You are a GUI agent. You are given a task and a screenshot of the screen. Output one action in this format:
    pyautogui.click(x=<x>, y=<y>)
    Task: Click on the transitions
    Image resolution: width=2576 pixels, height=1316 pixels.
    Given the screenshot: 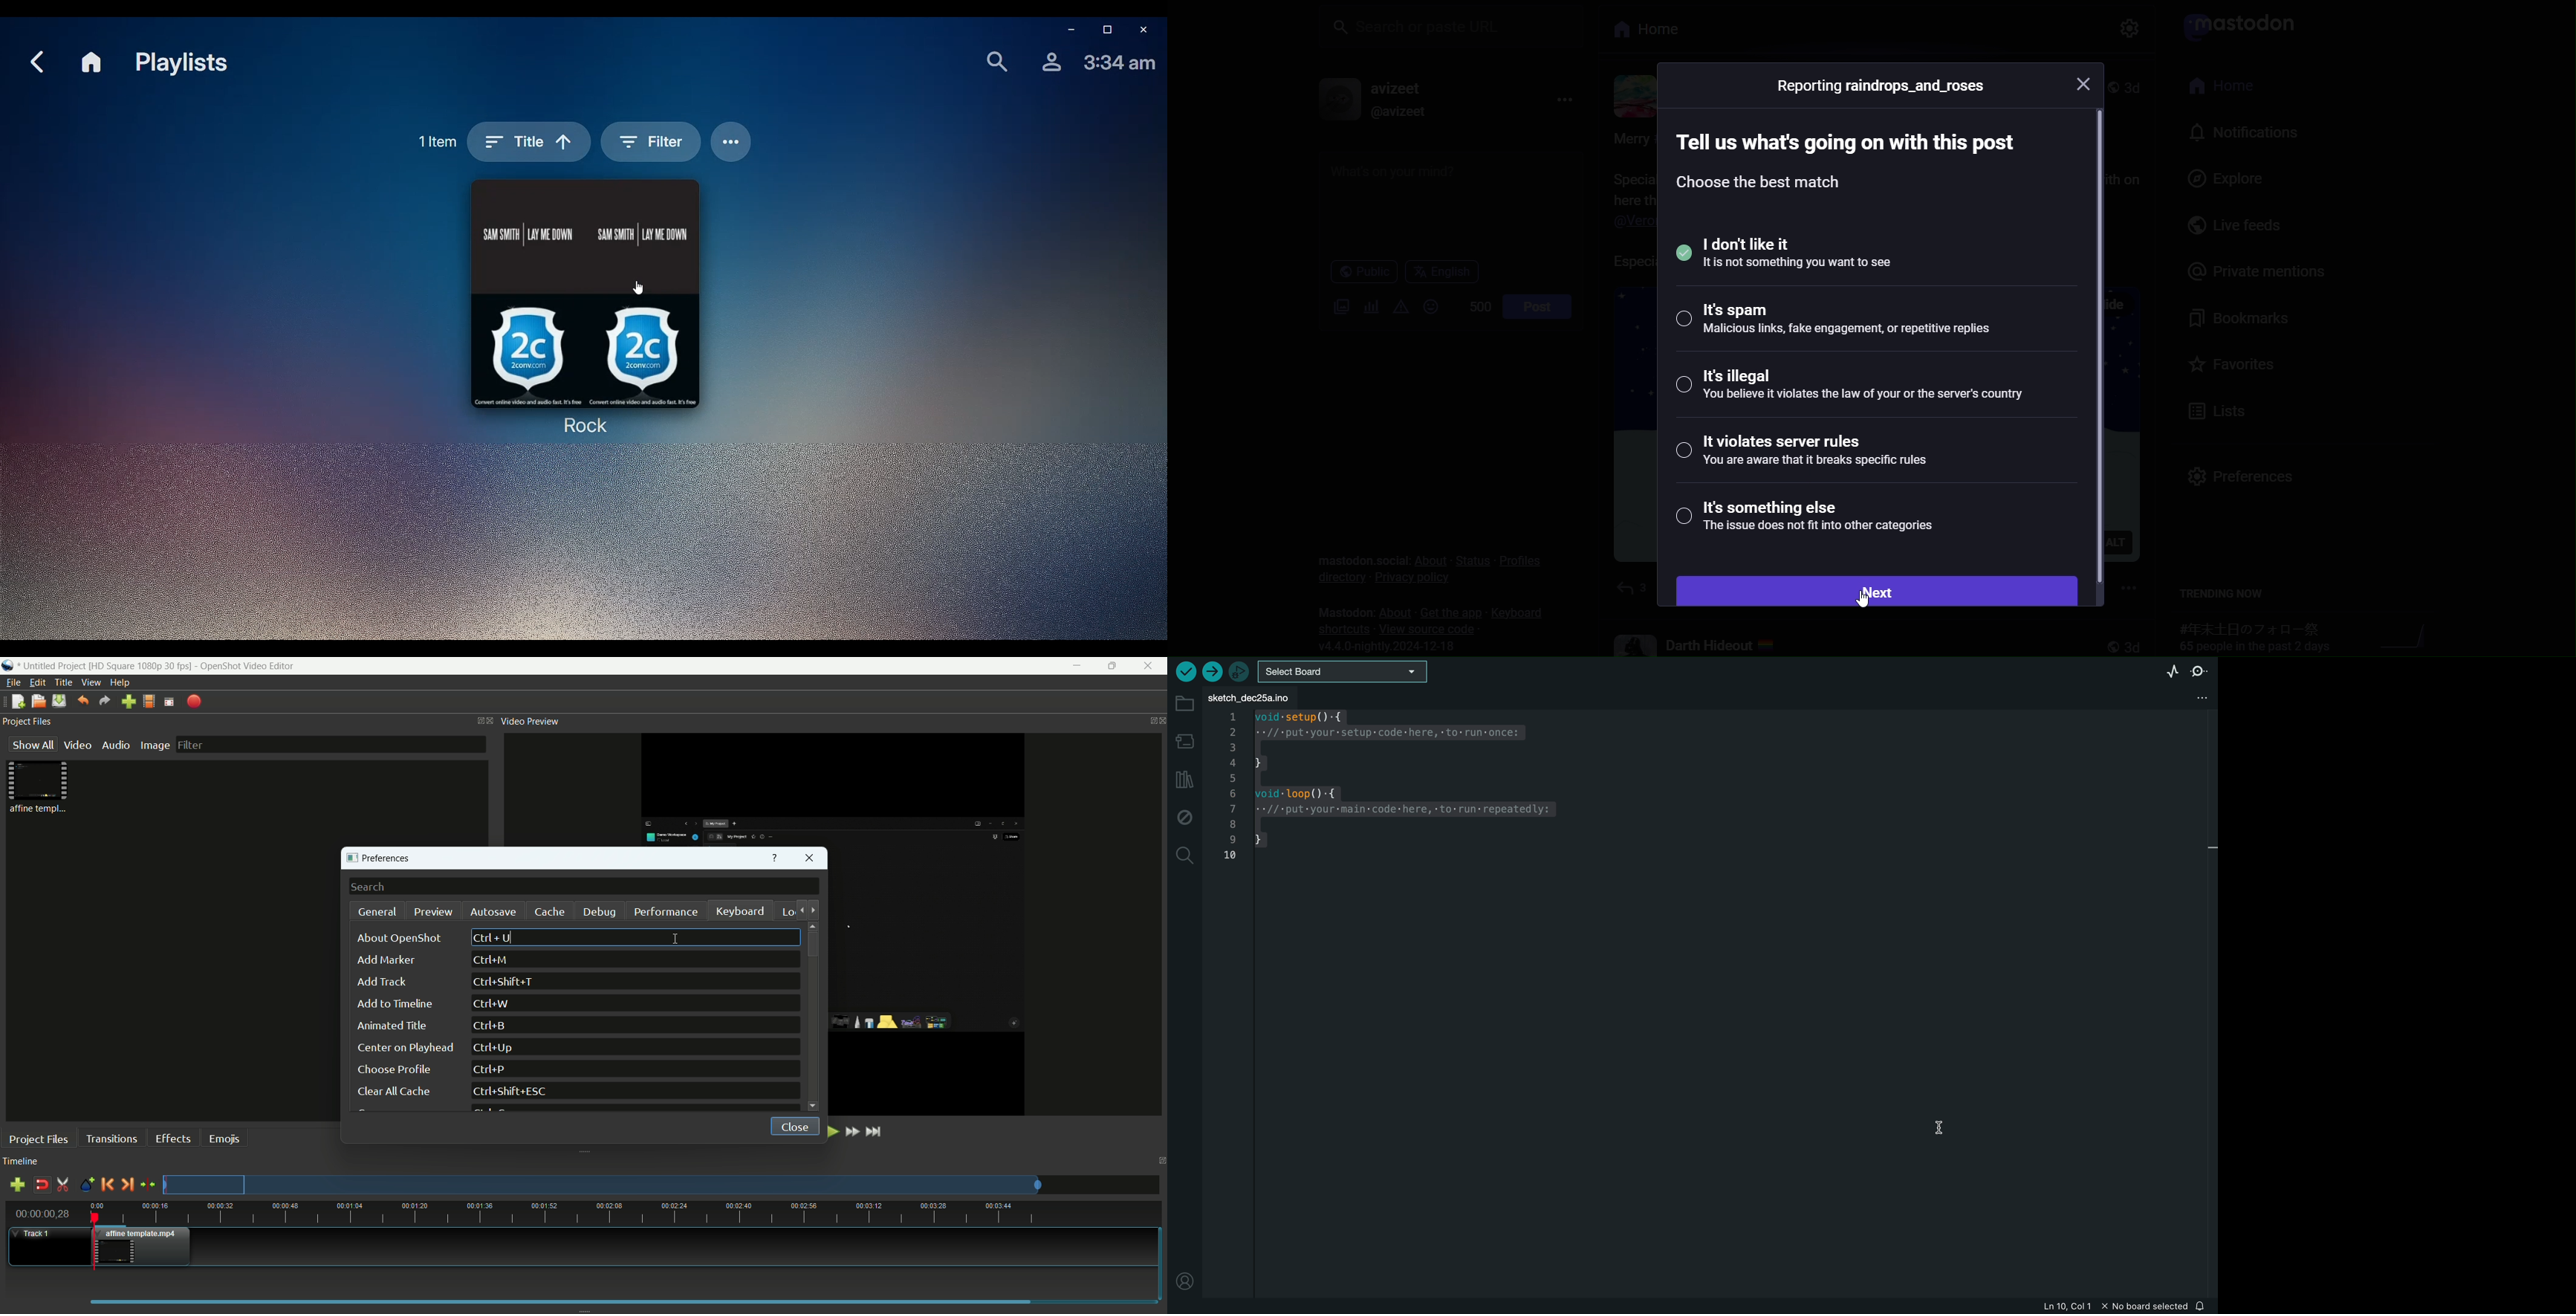 What is the action you would take?
    pyautogui.click(x=111, y=1138)
    